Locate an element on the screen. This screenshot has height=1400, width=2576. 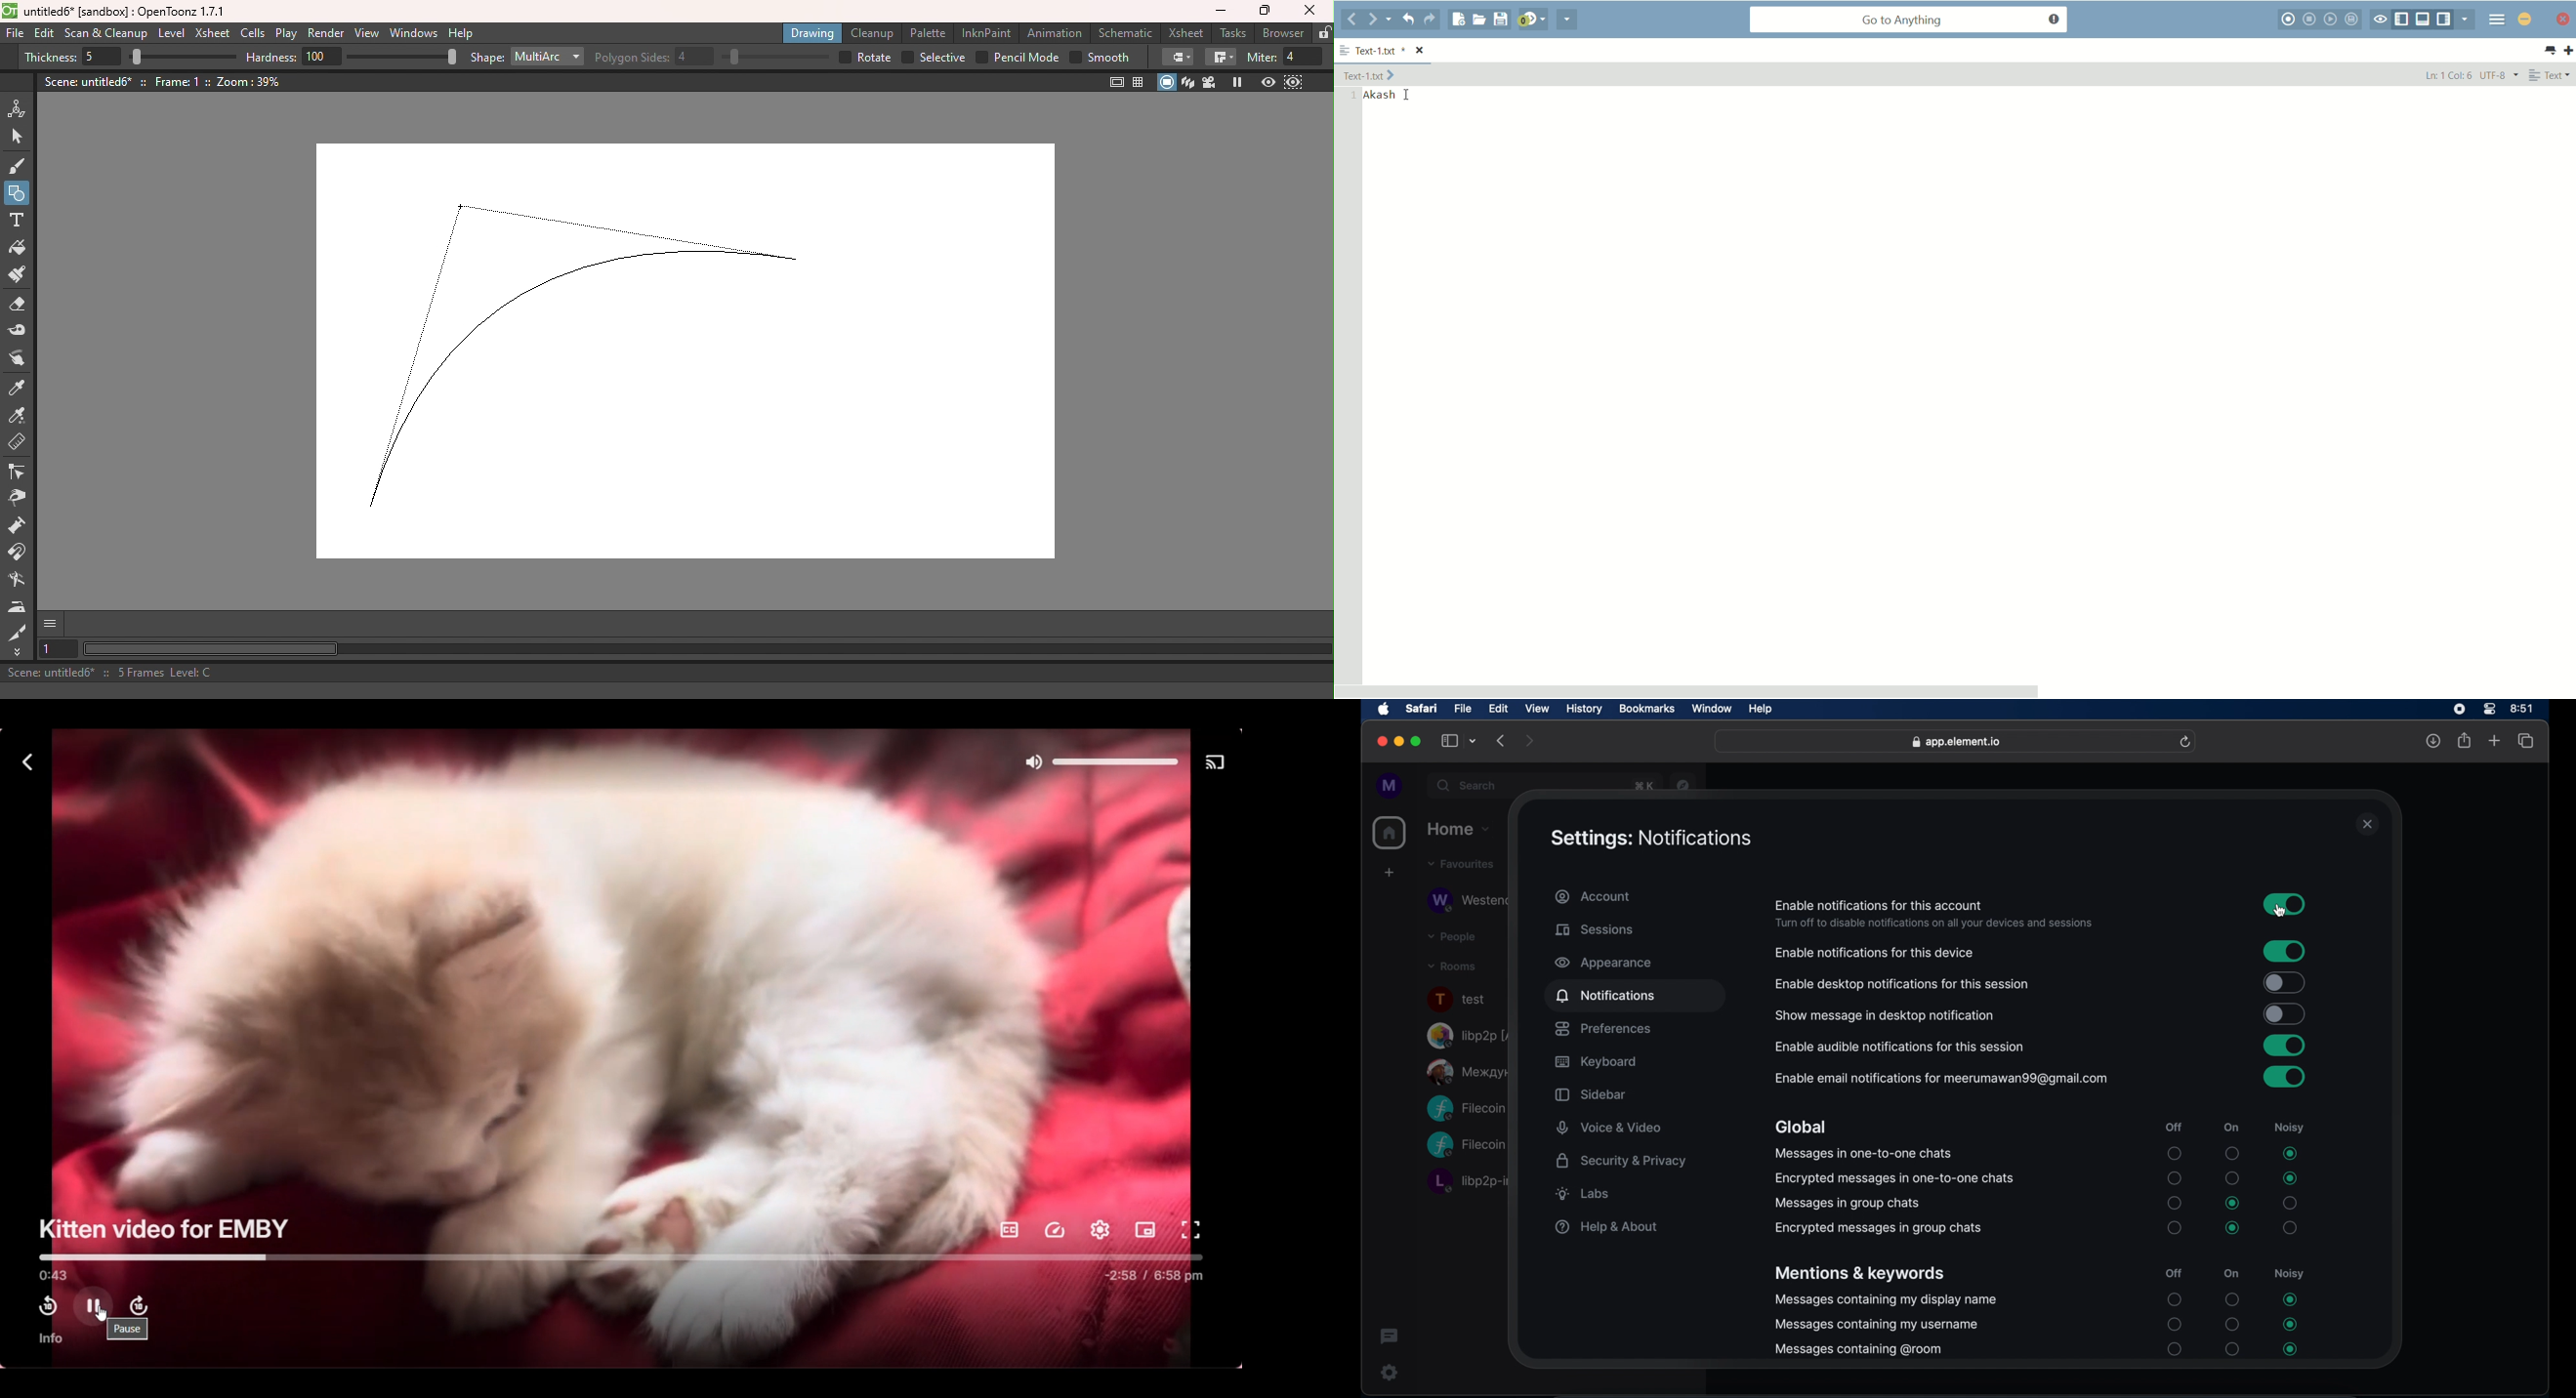
public room is located at coordinates (1469, 1072).